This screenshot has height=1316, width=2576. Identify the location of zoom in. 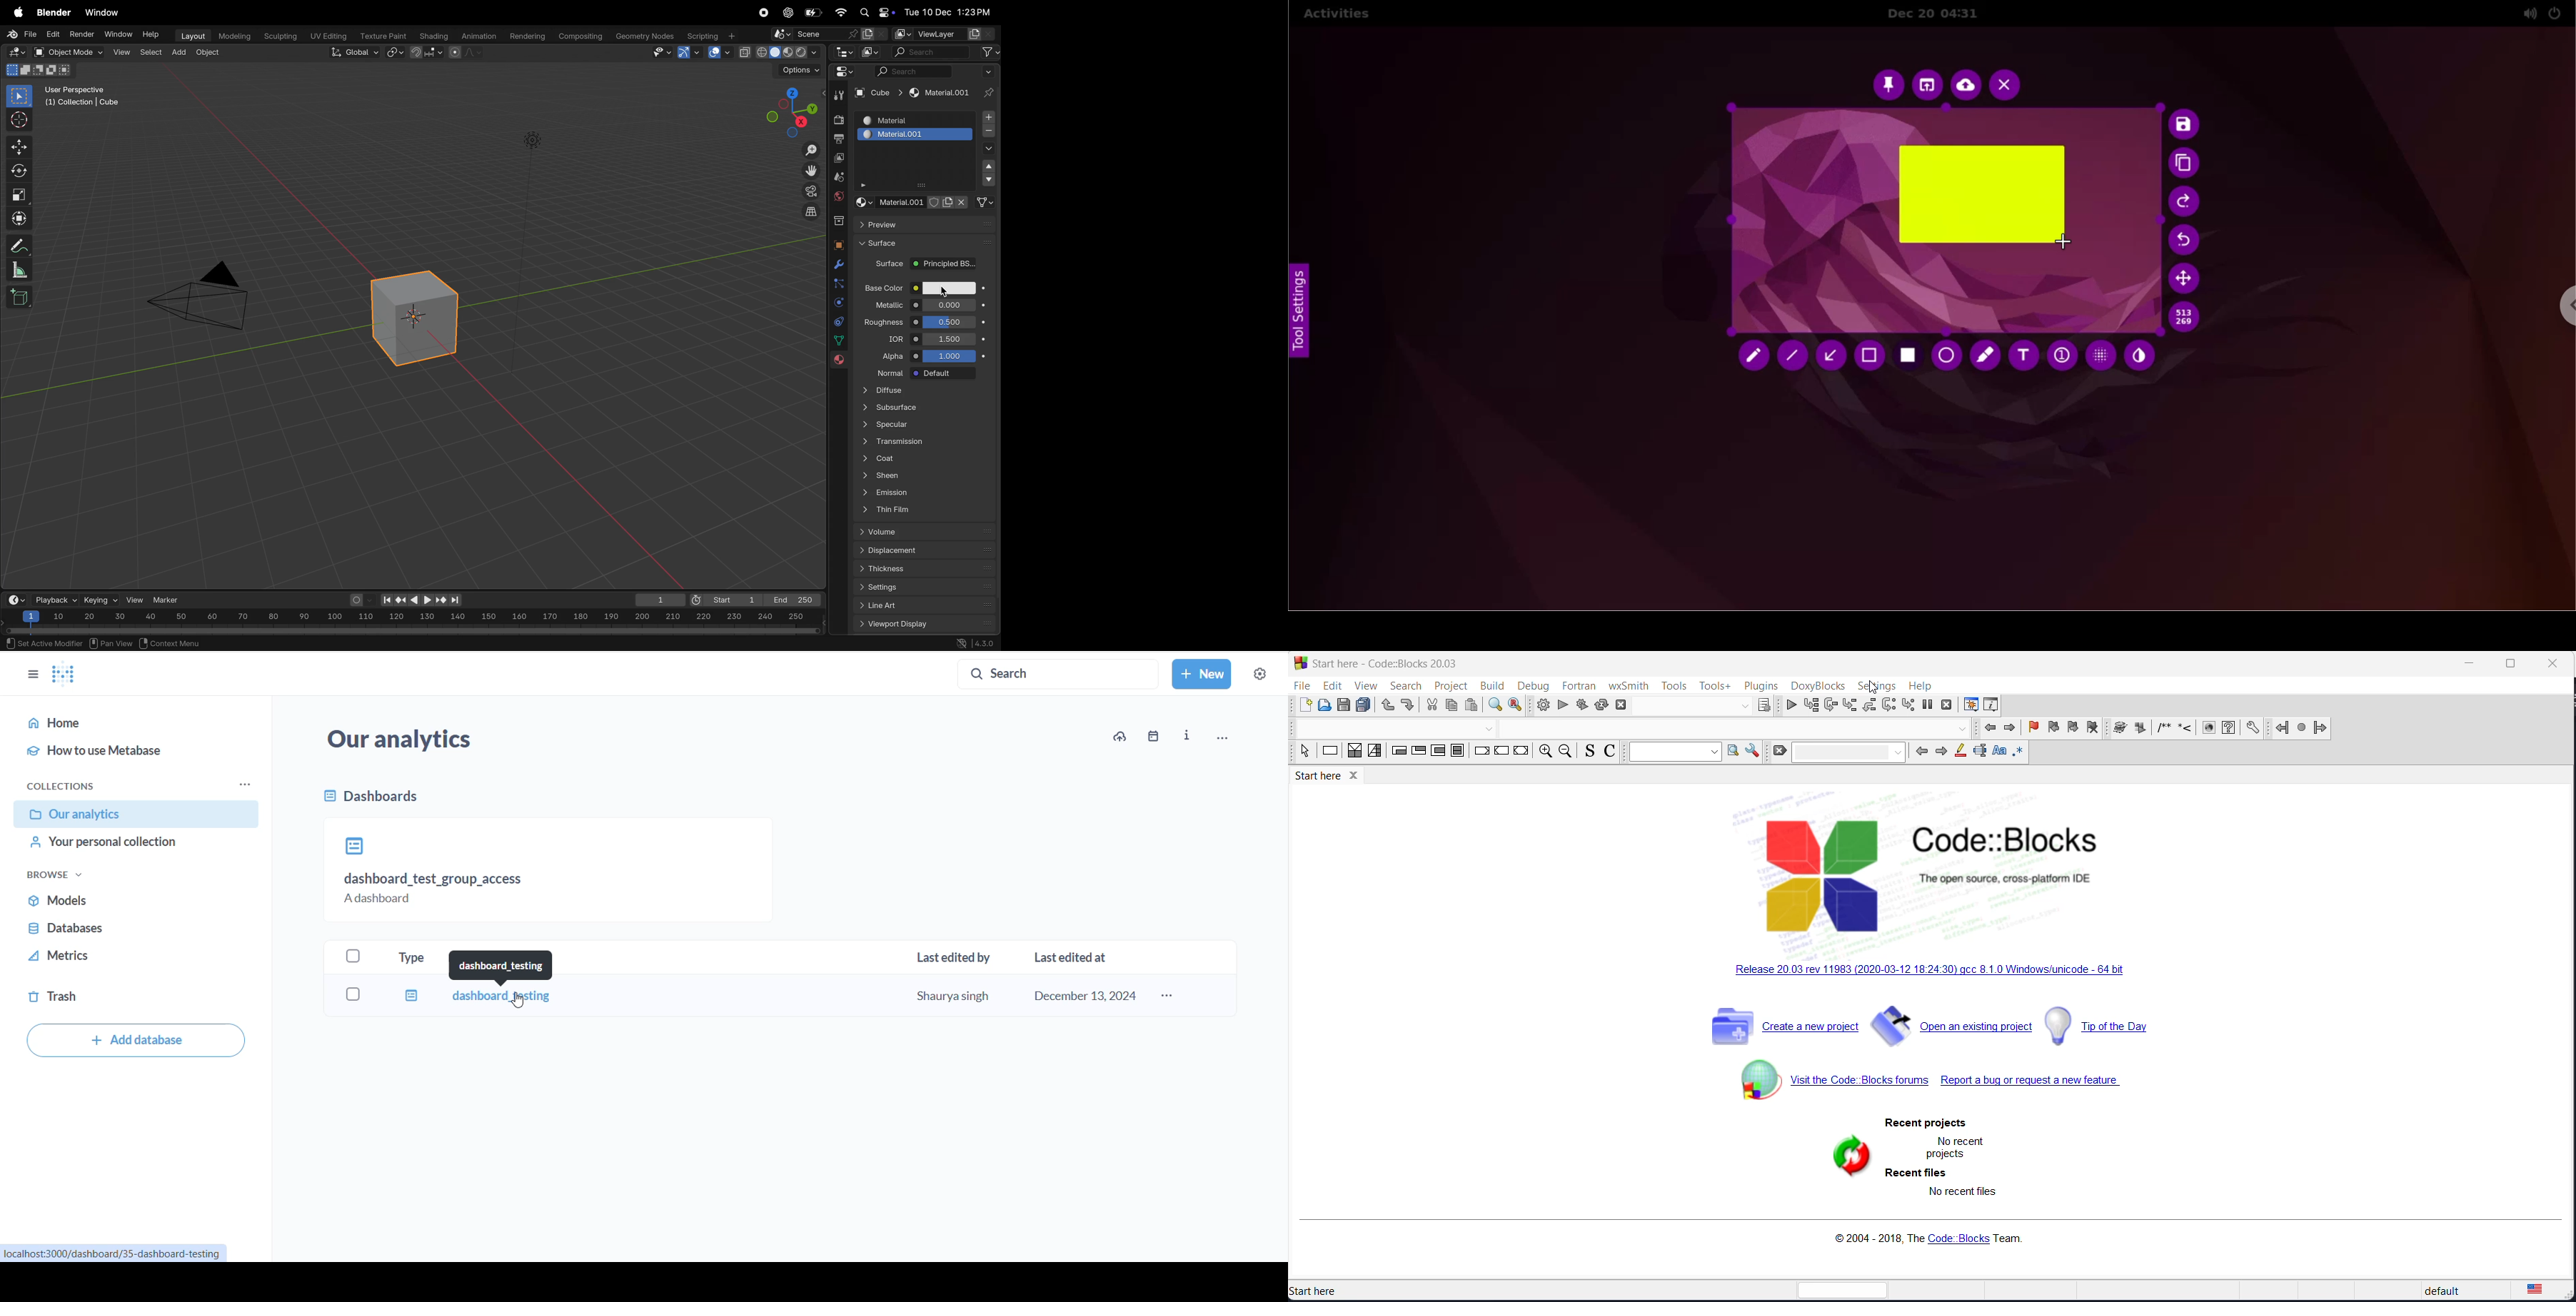
(1543, 752).